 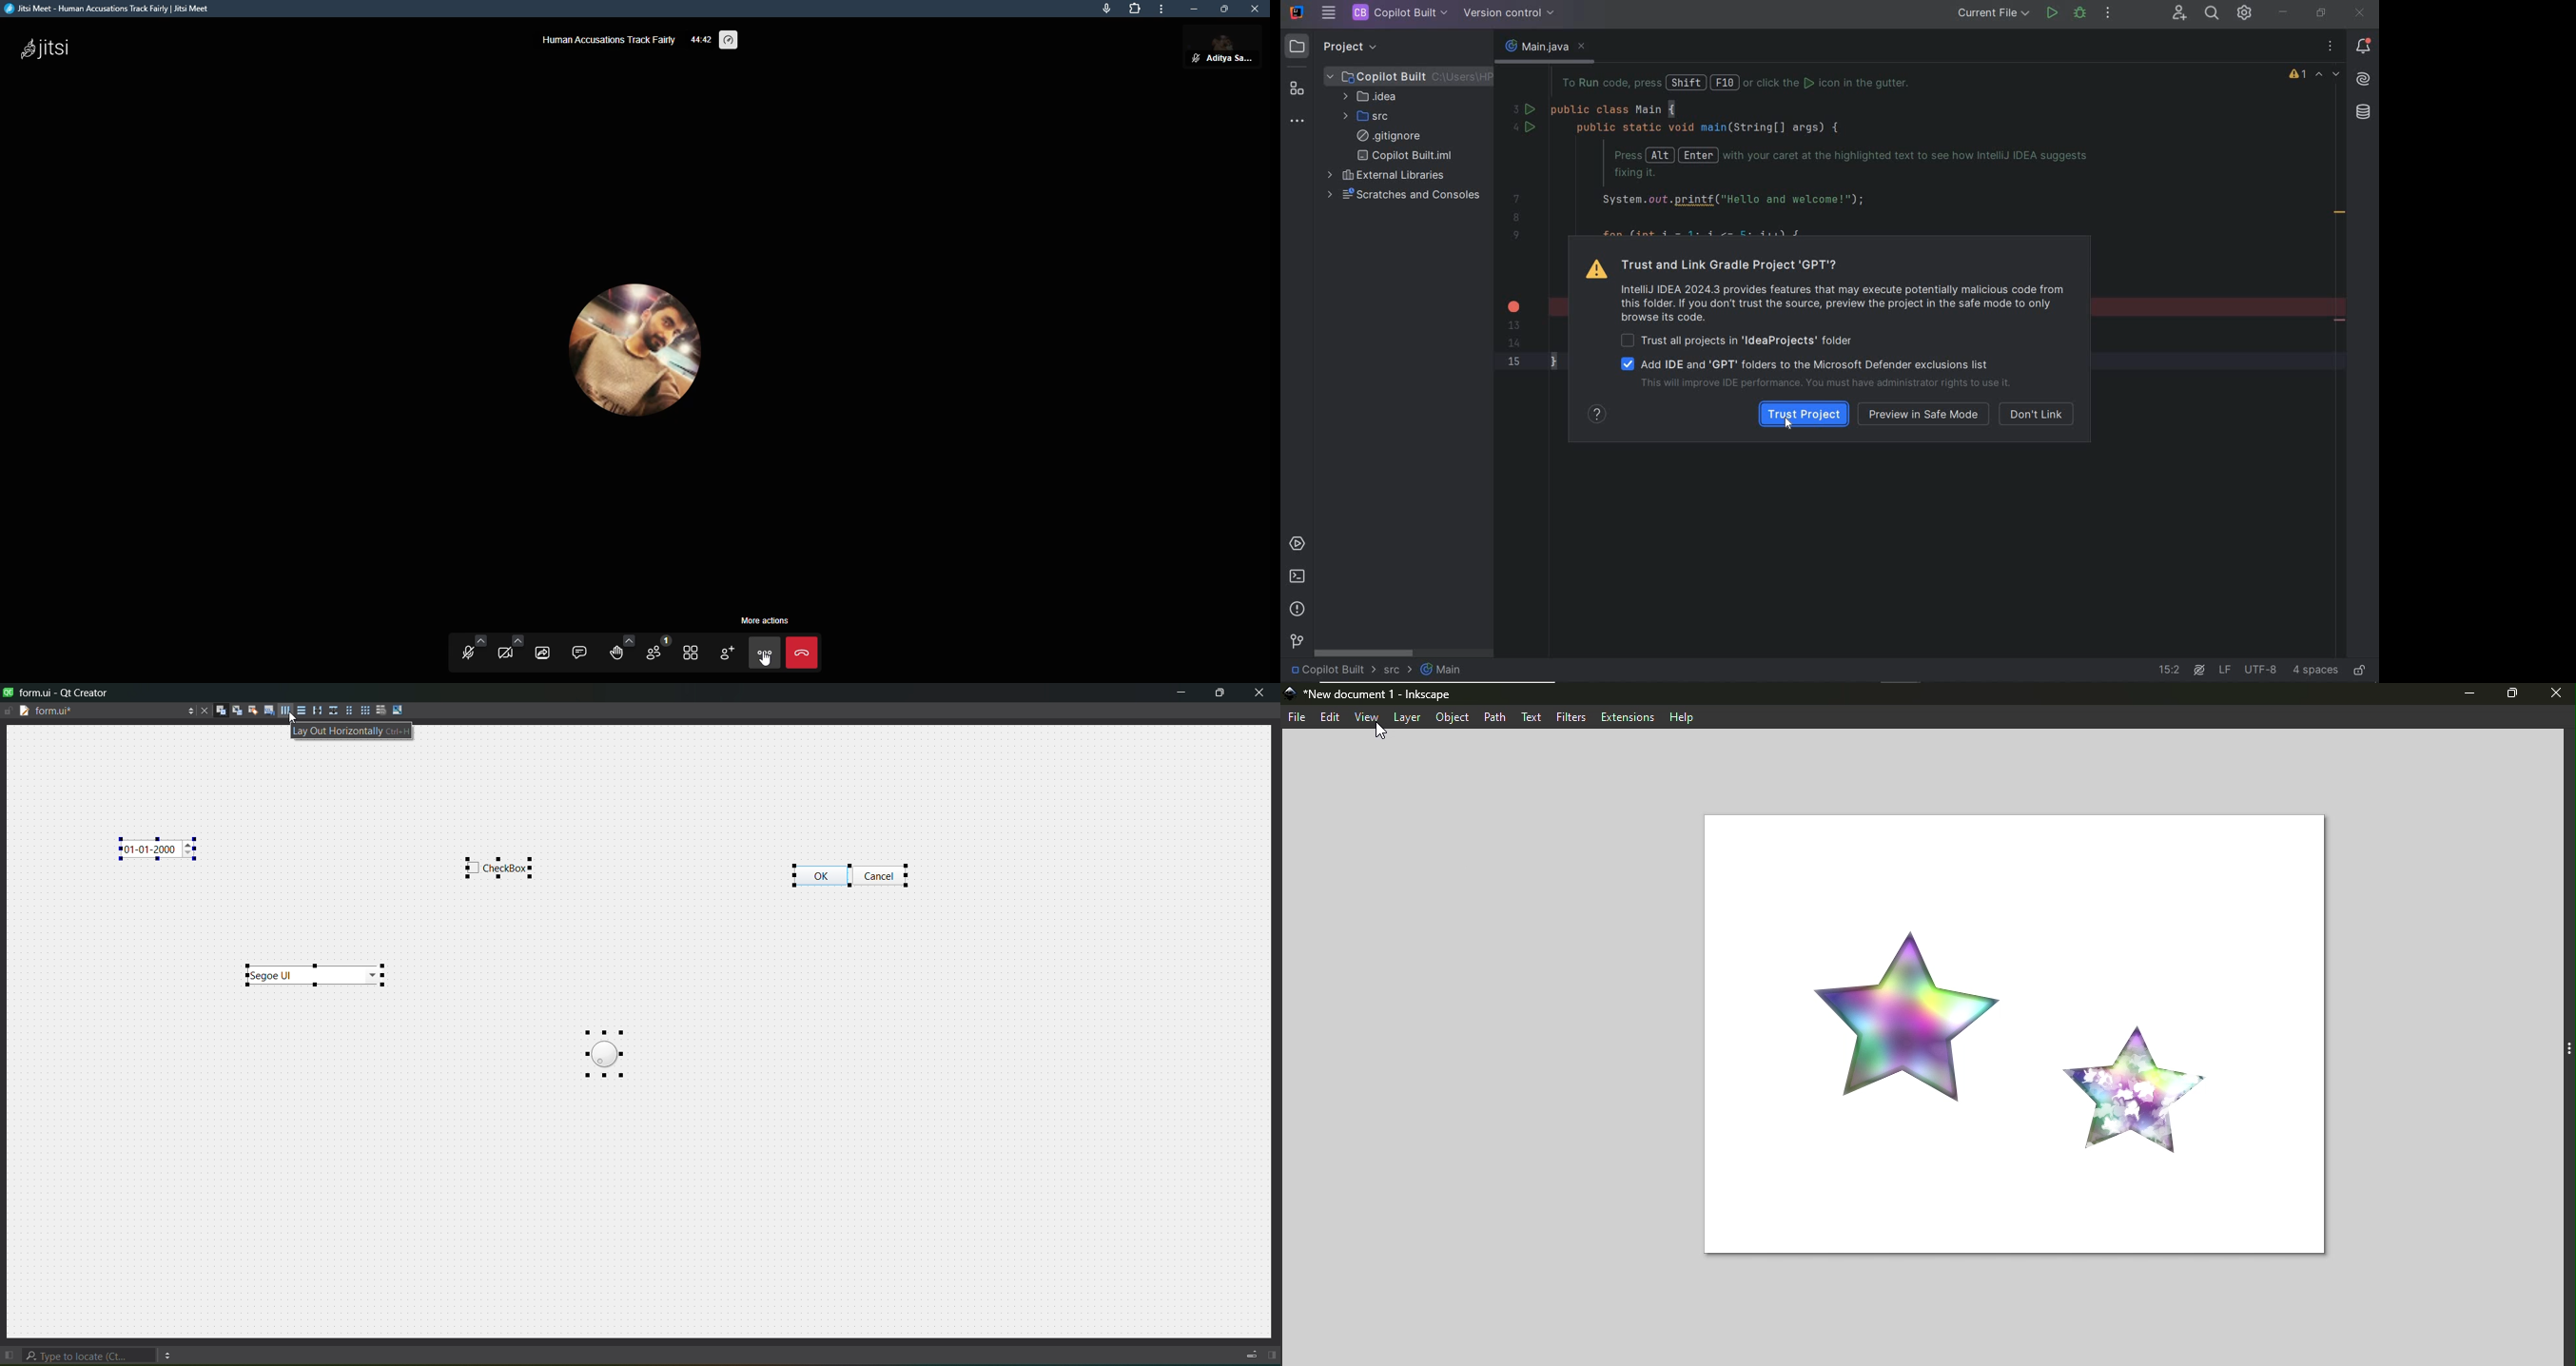 I want to click on writable, so click(x=10, y=713).